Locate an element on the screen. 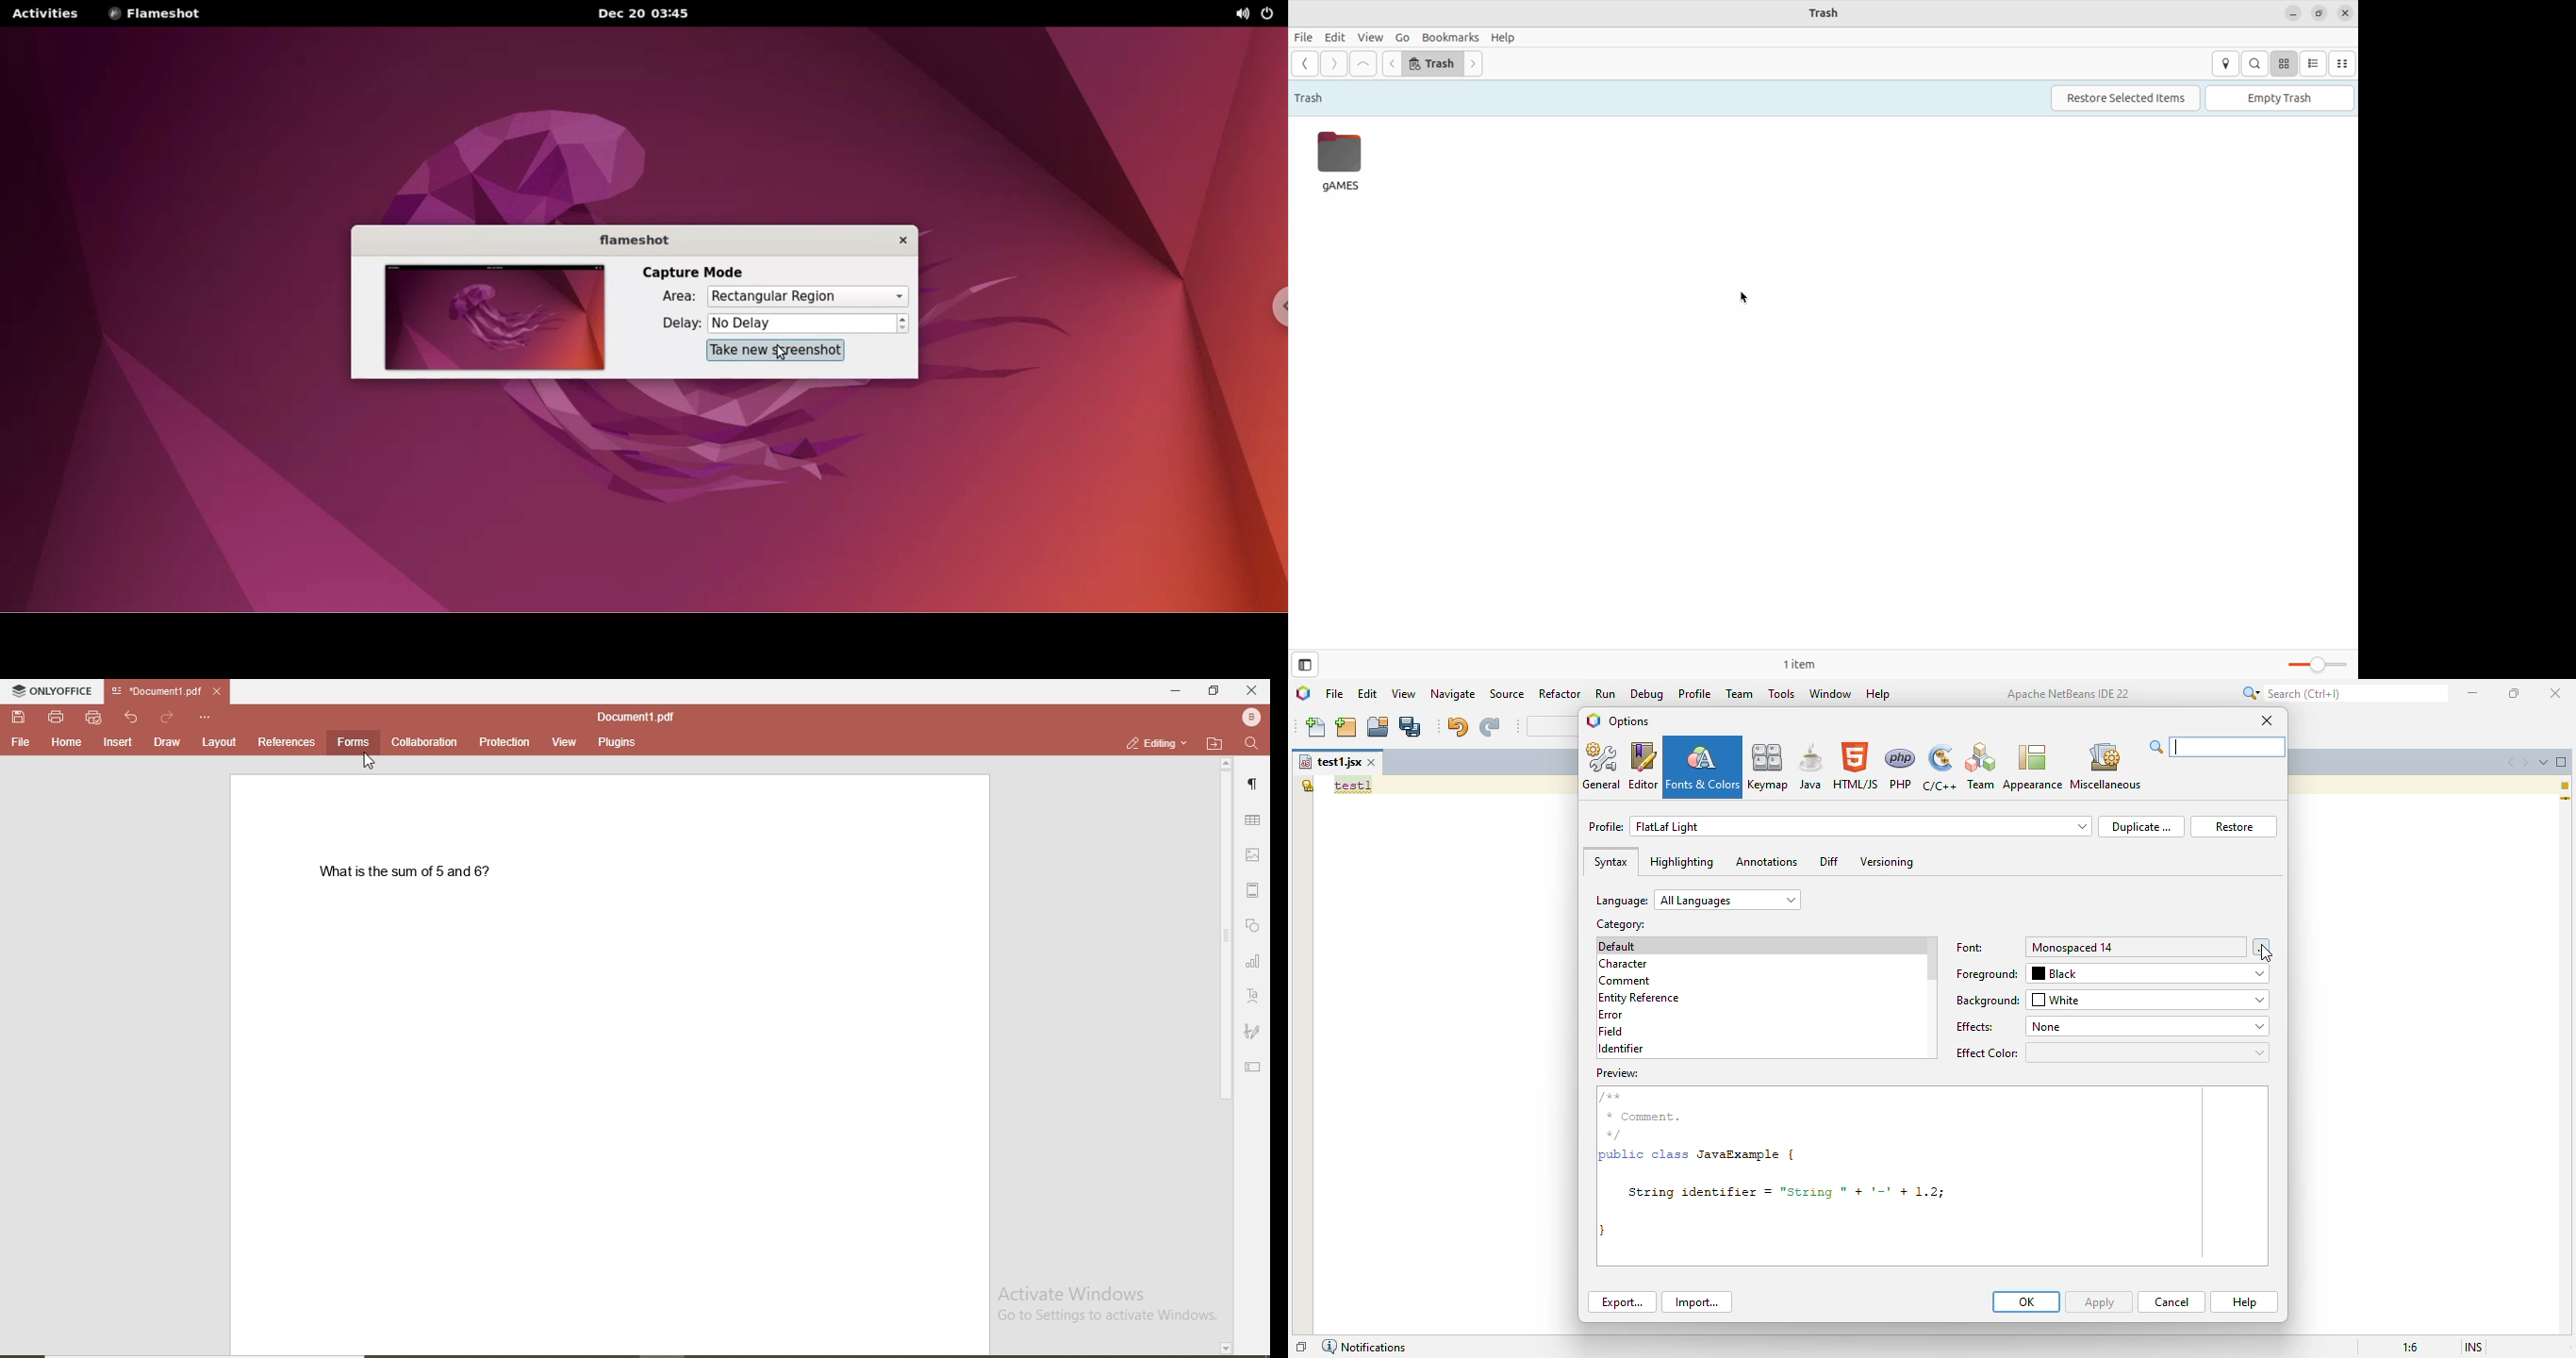 The height and width of the screenshot is (1372, 2576). Toggle zoom is located at coordinates (2320, 664).